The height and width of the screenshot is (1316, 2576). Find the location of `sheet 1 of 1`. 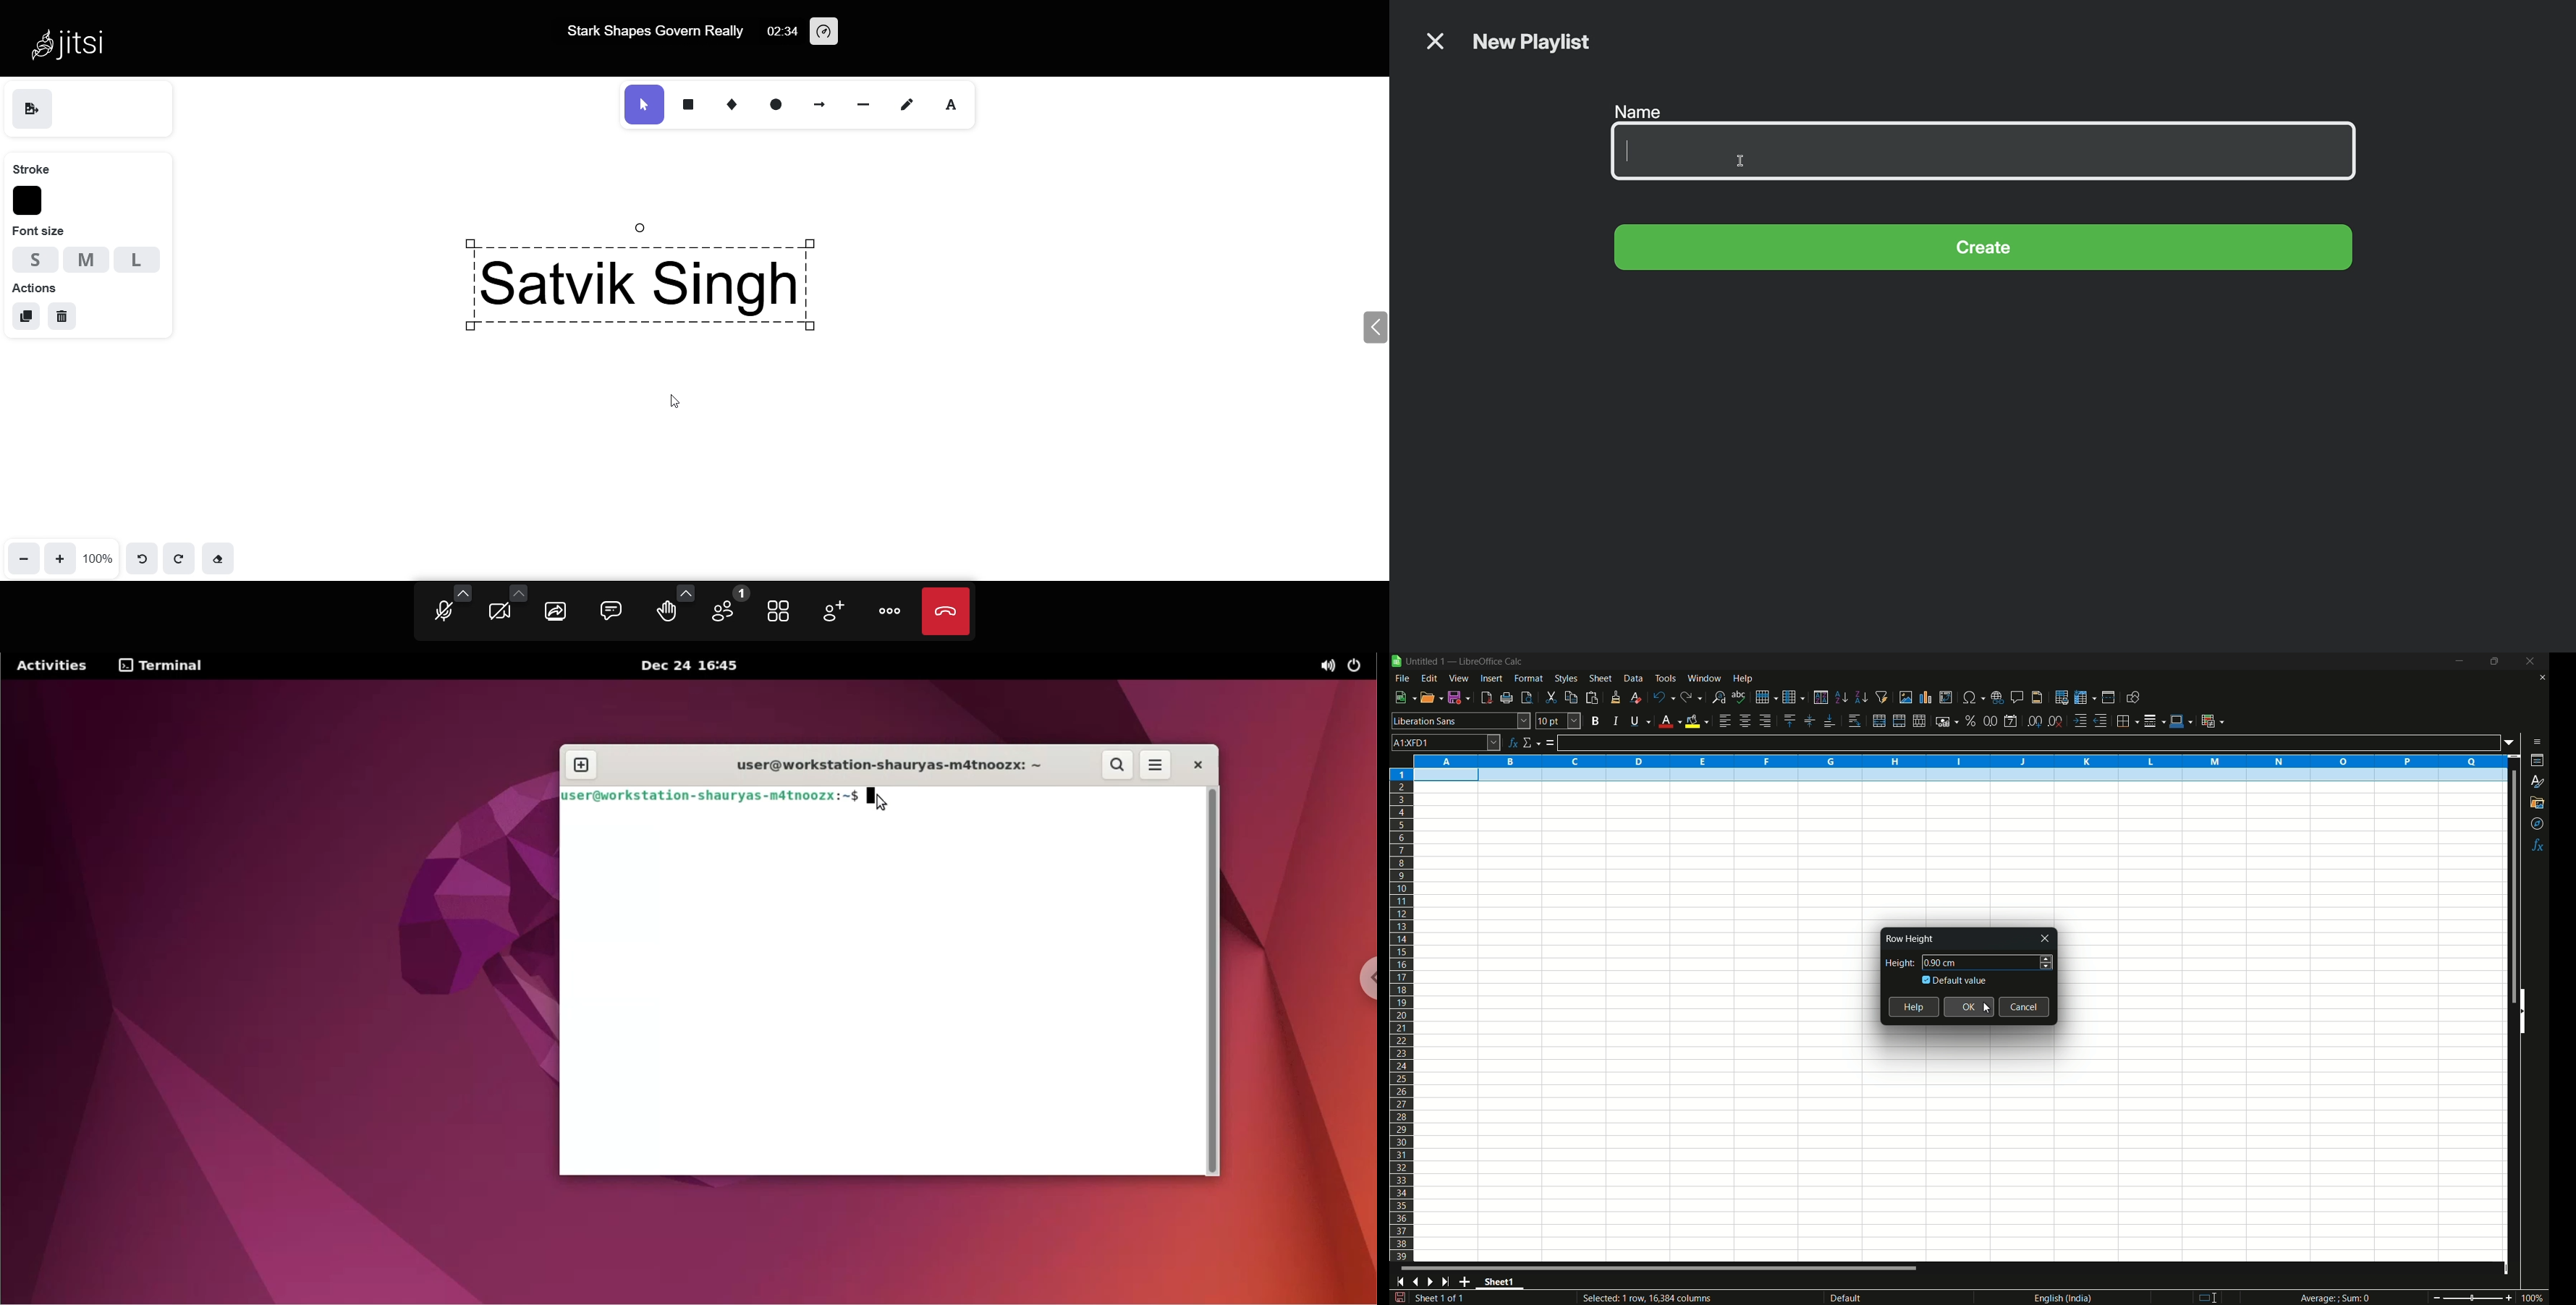

sheet 1 of 1 is located at coordinates (1444, 1300).